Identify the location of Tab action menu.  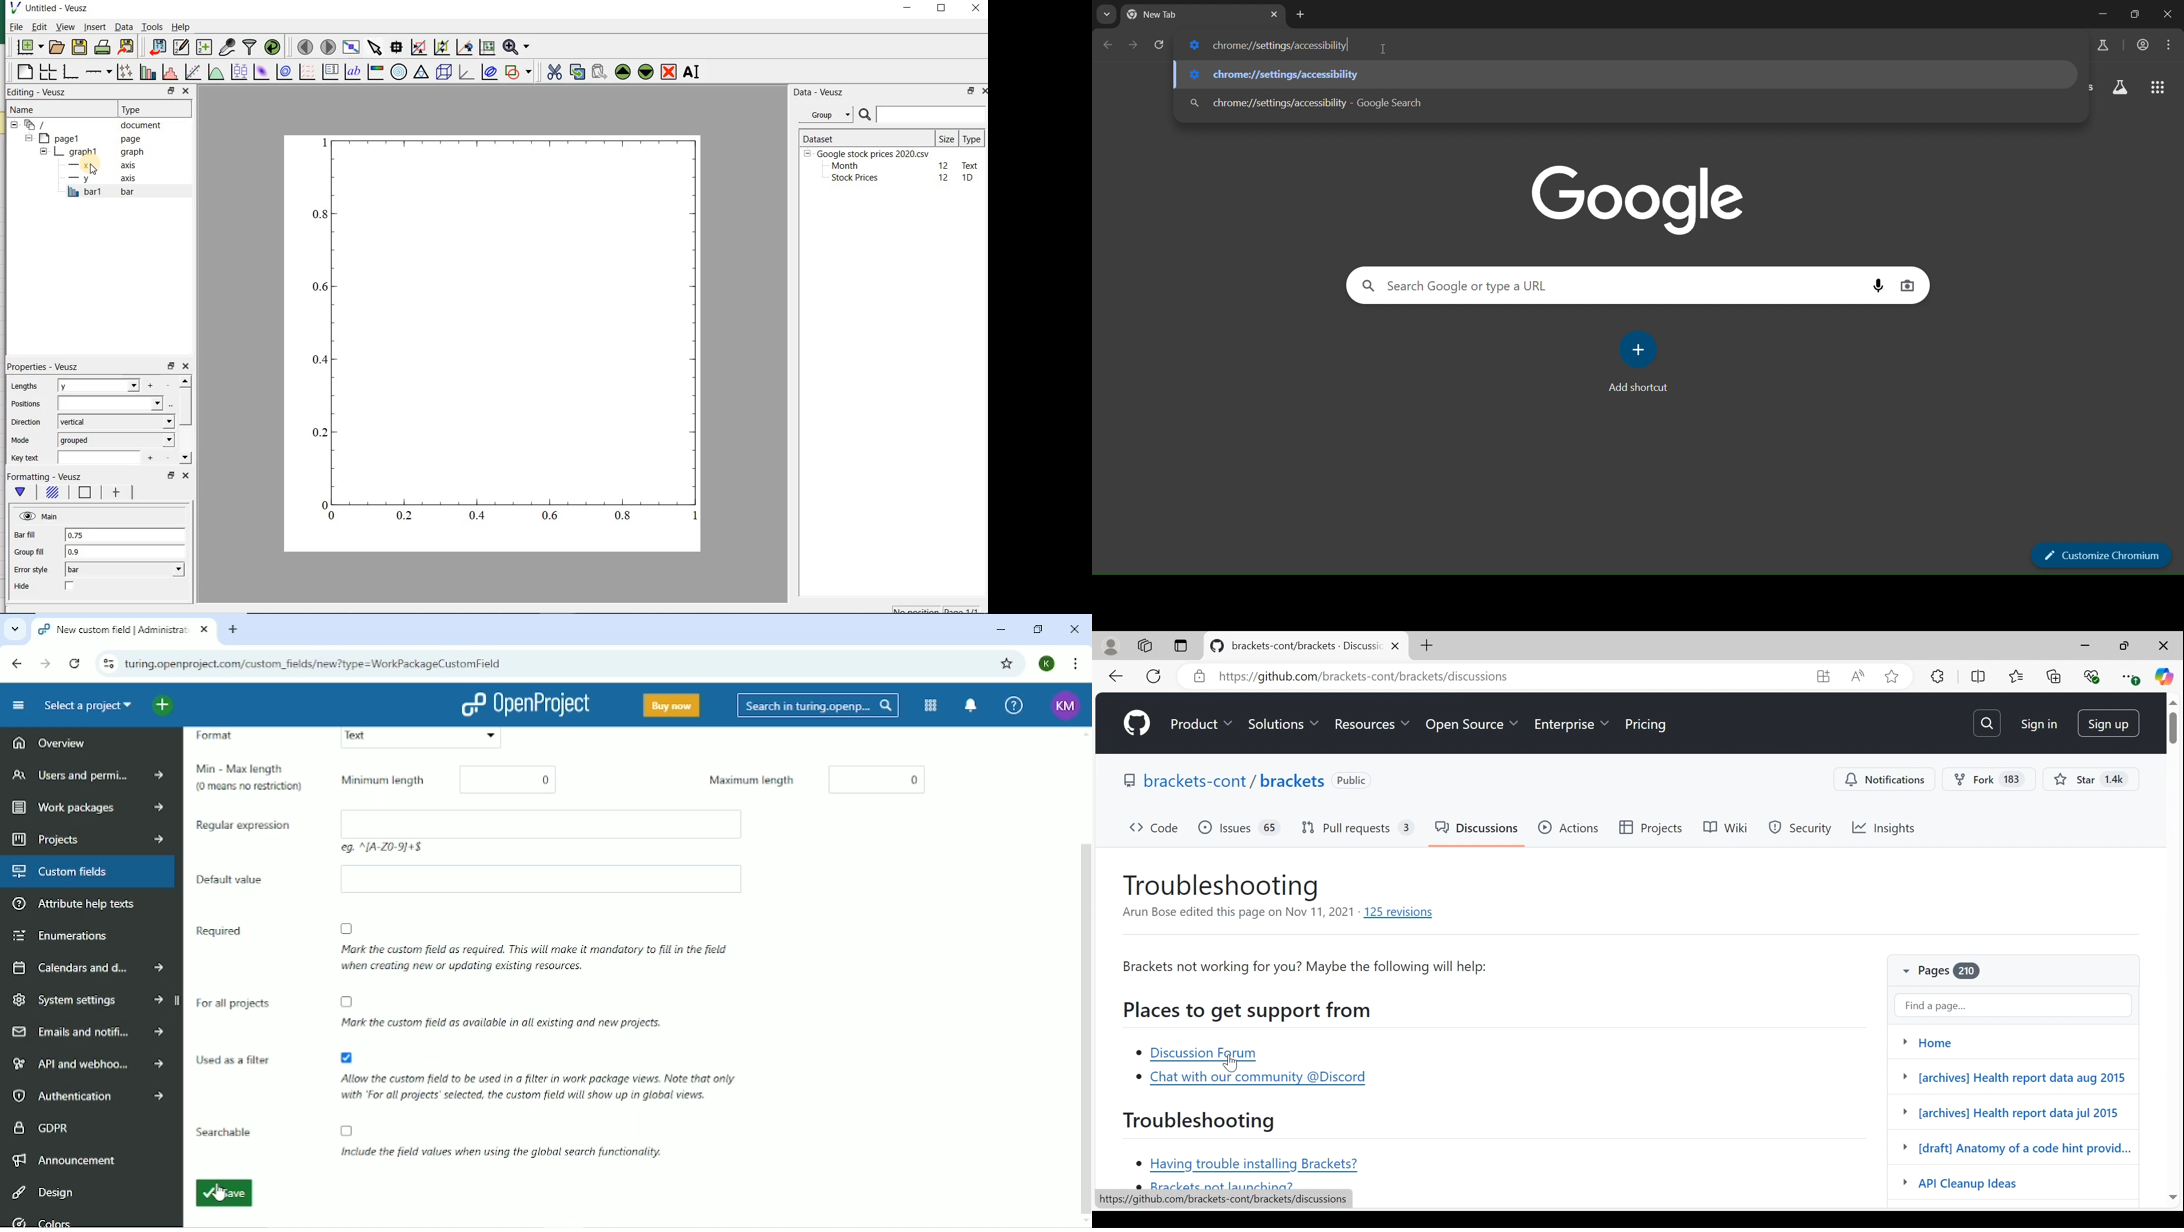
(1181, 646).